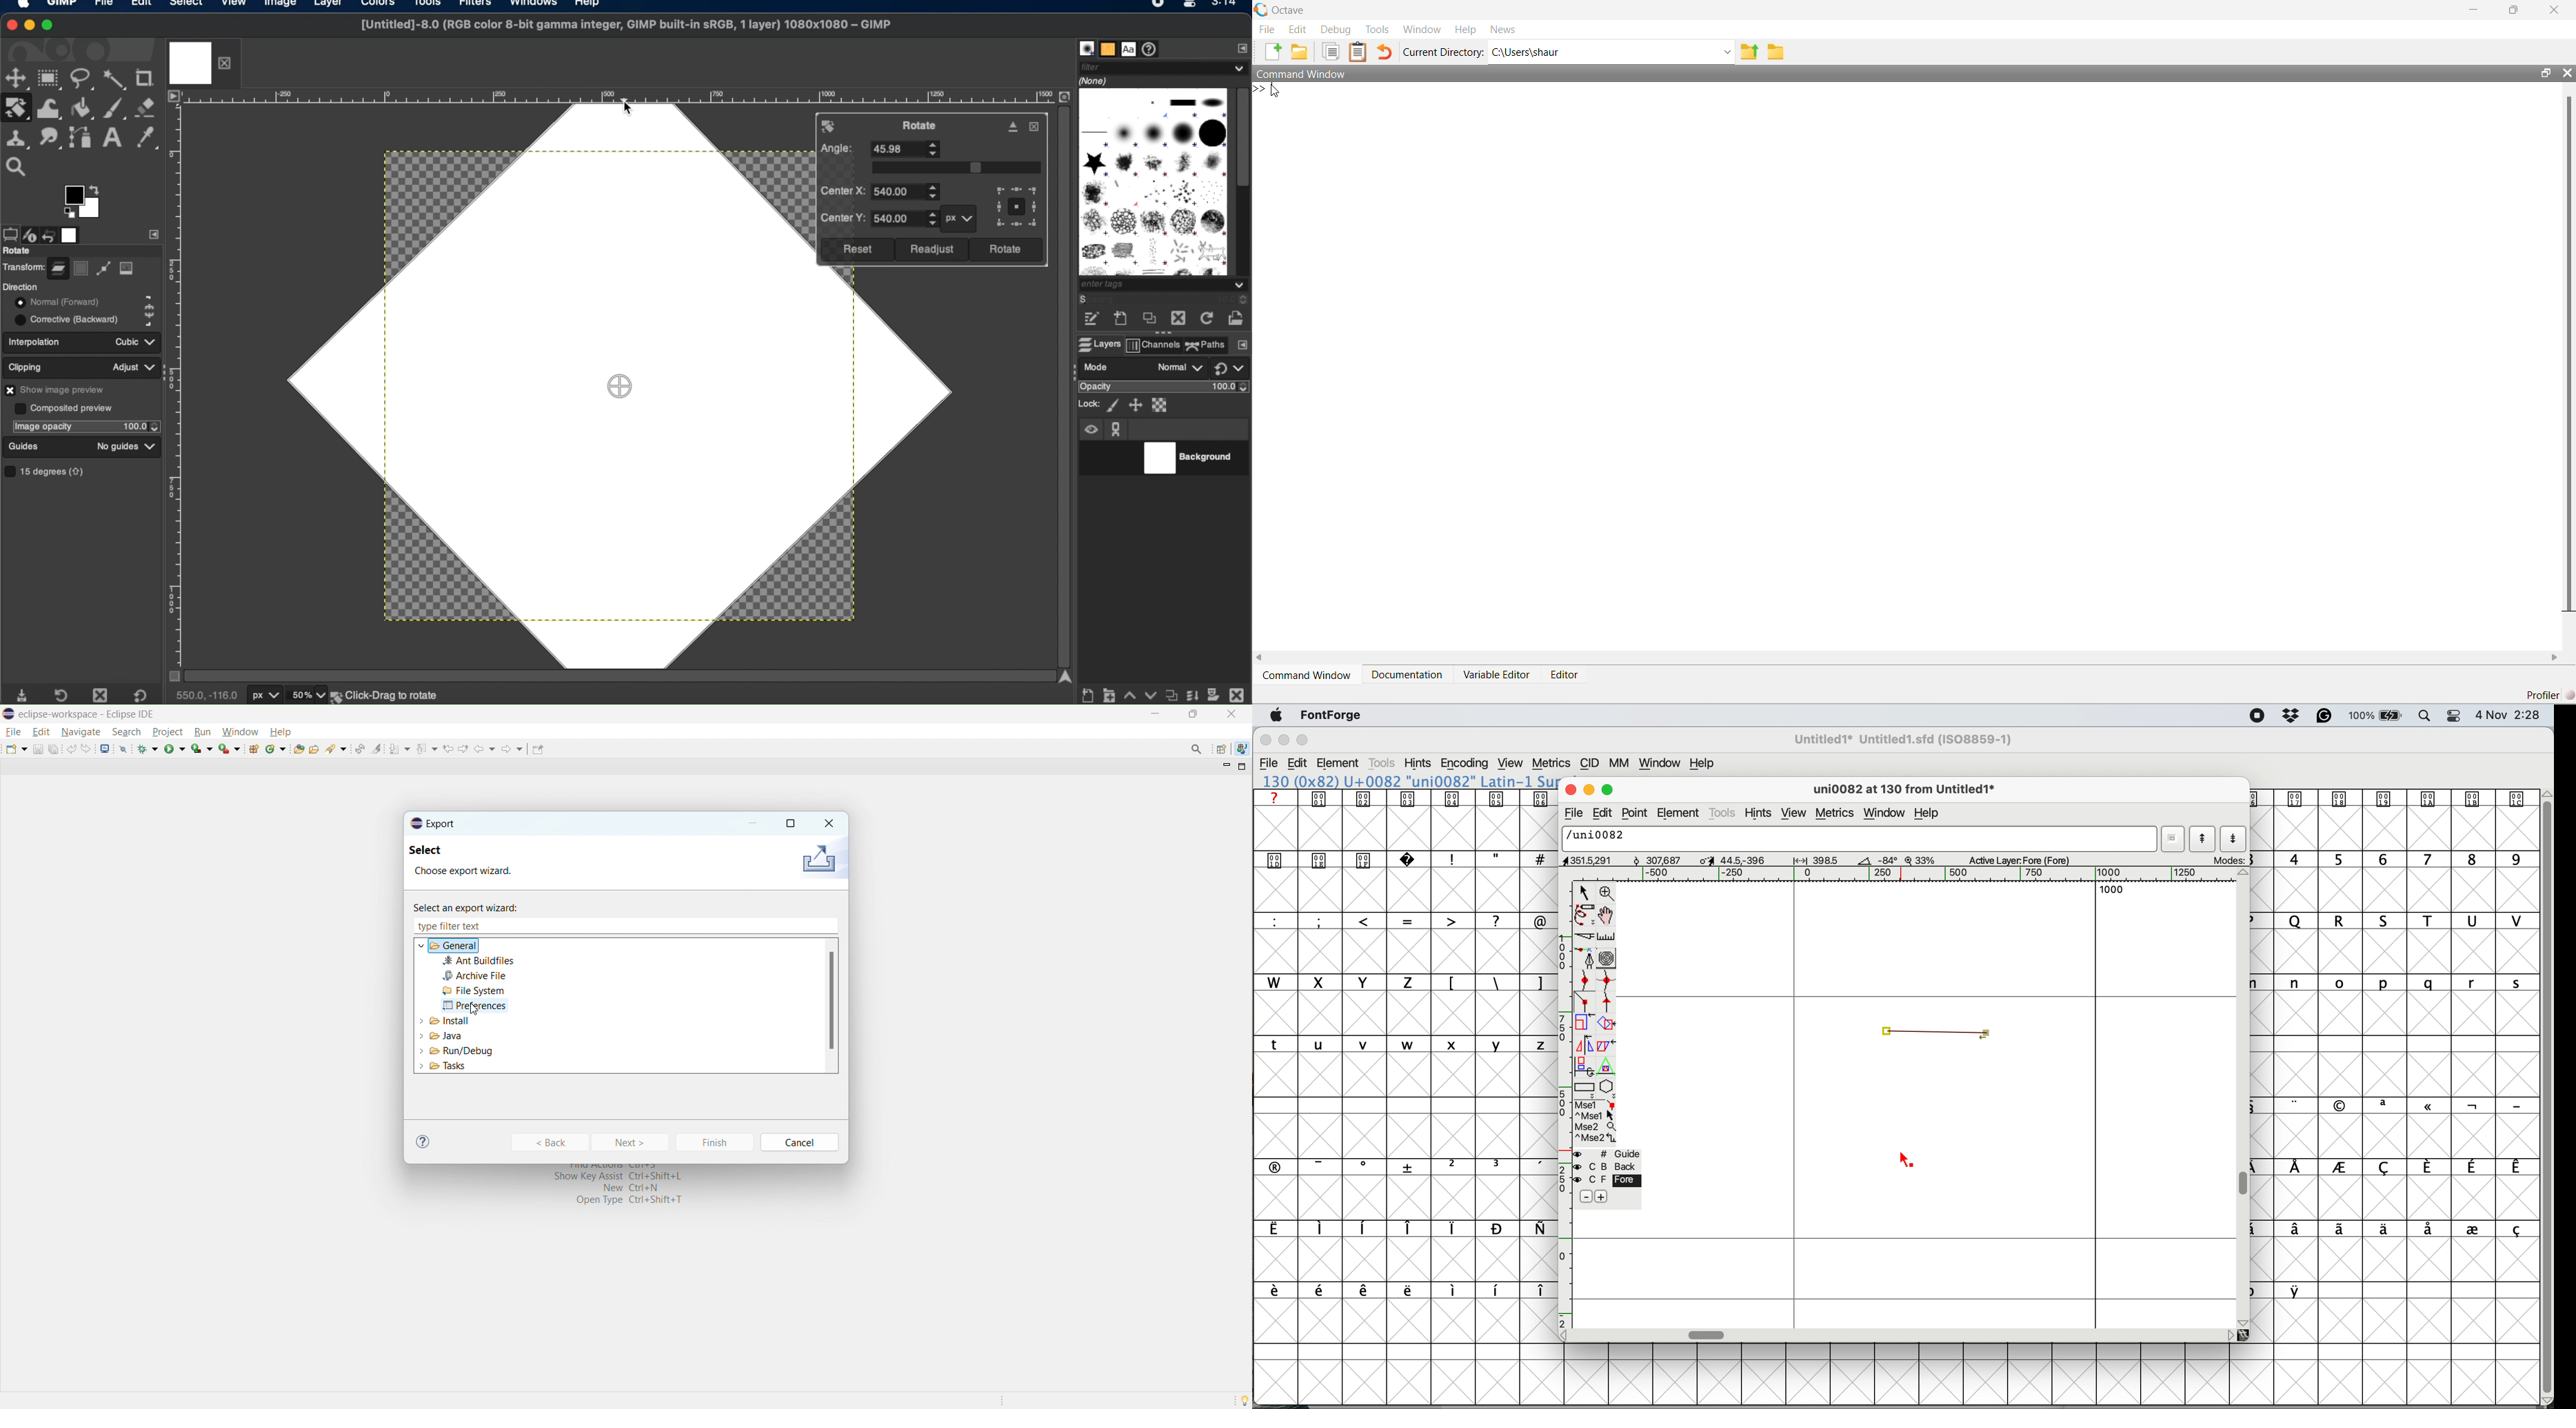 This screenshot has height=1428, width=2576. What do you see at coordinates (714, 1142) in the screenshot?
I see `finish` at bounding box center [714, 1142].